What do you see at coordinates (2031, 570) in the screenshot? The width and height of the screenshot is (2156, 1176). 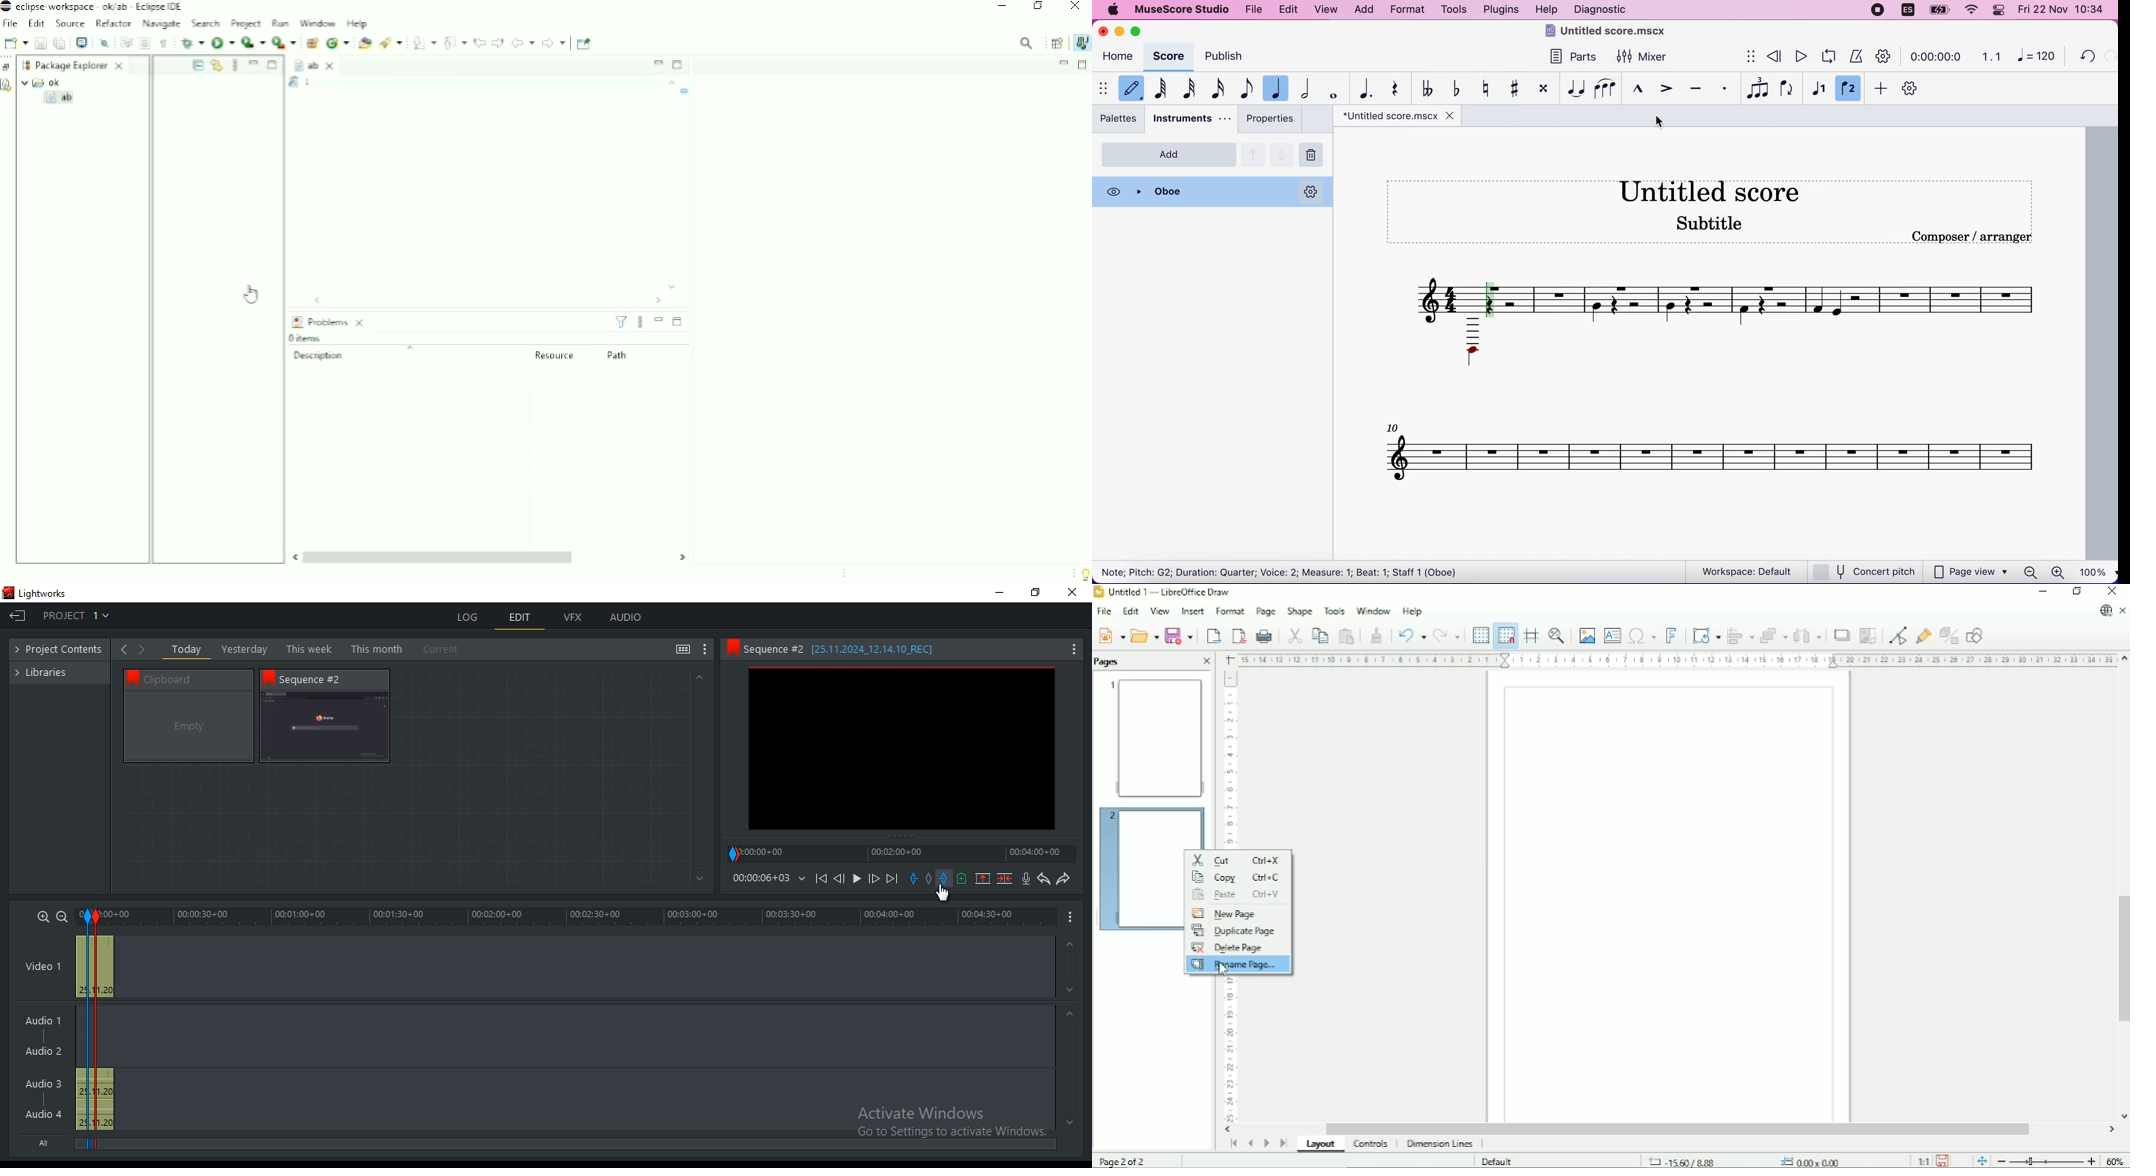 I see `zoom out` at bounding box center [2031, 570].